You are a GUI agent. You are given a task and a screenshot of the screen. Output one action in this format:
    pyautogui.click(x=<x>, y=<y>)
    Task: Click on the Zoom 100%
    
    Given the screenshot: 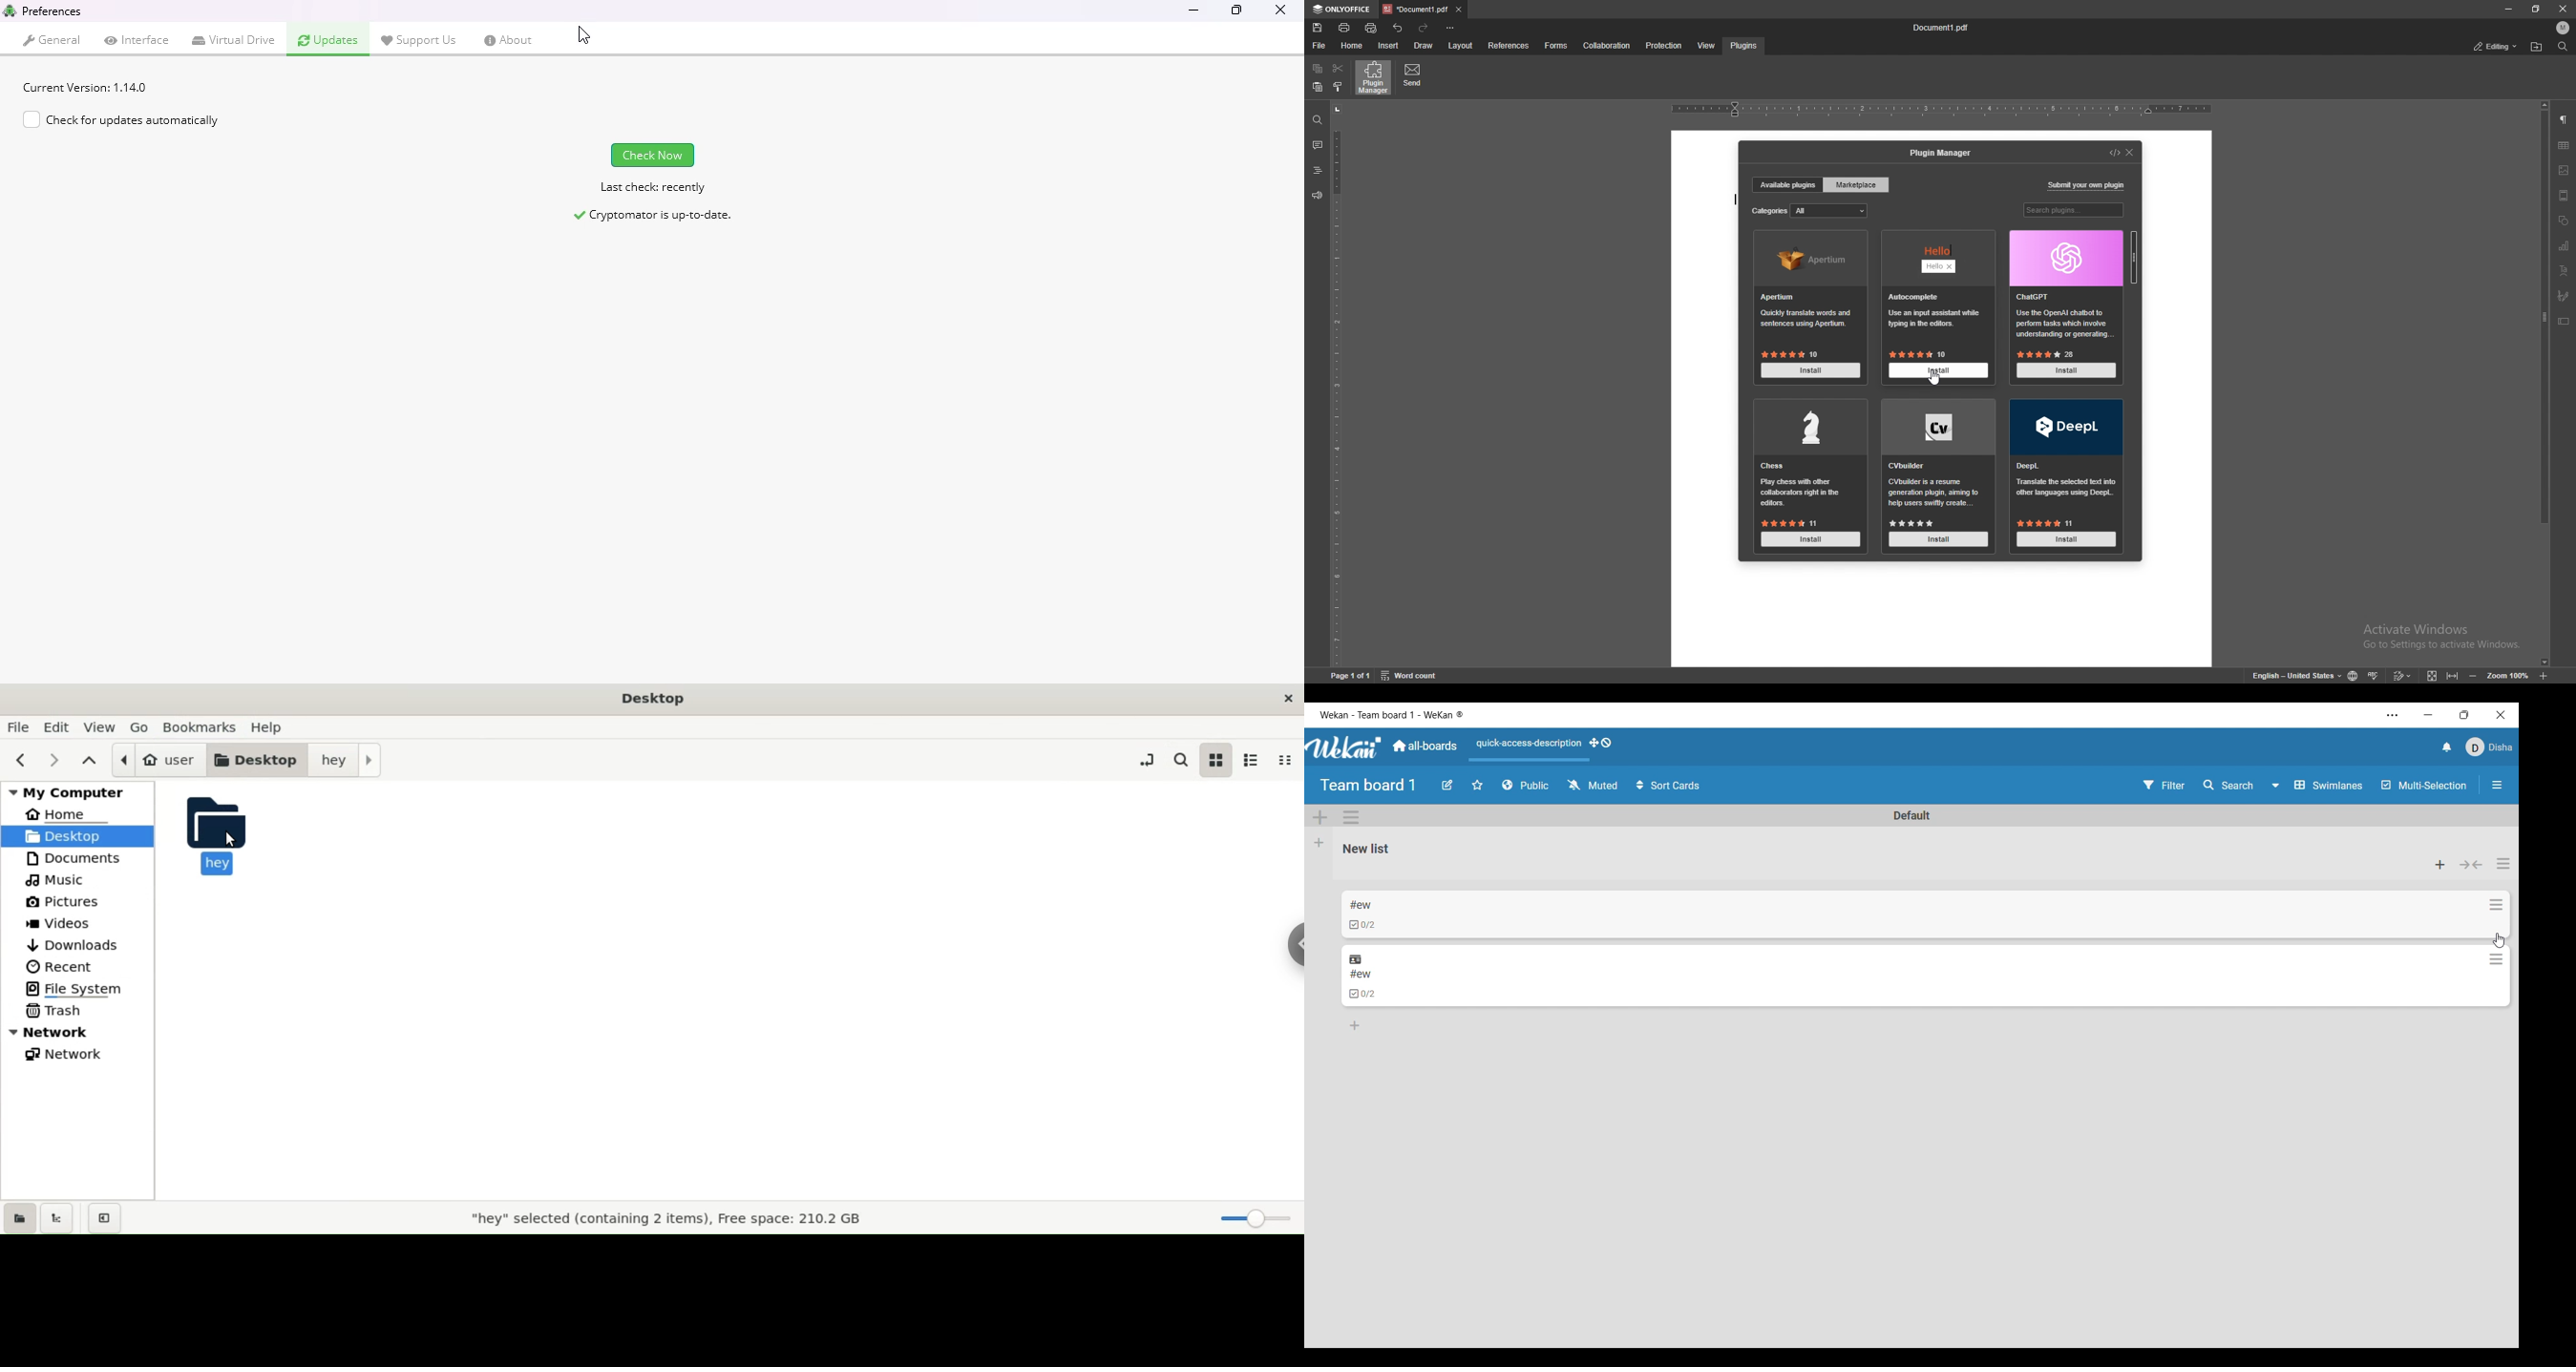 What is the action you would take?
    pyautogui.click(x=2508, y=674)
    